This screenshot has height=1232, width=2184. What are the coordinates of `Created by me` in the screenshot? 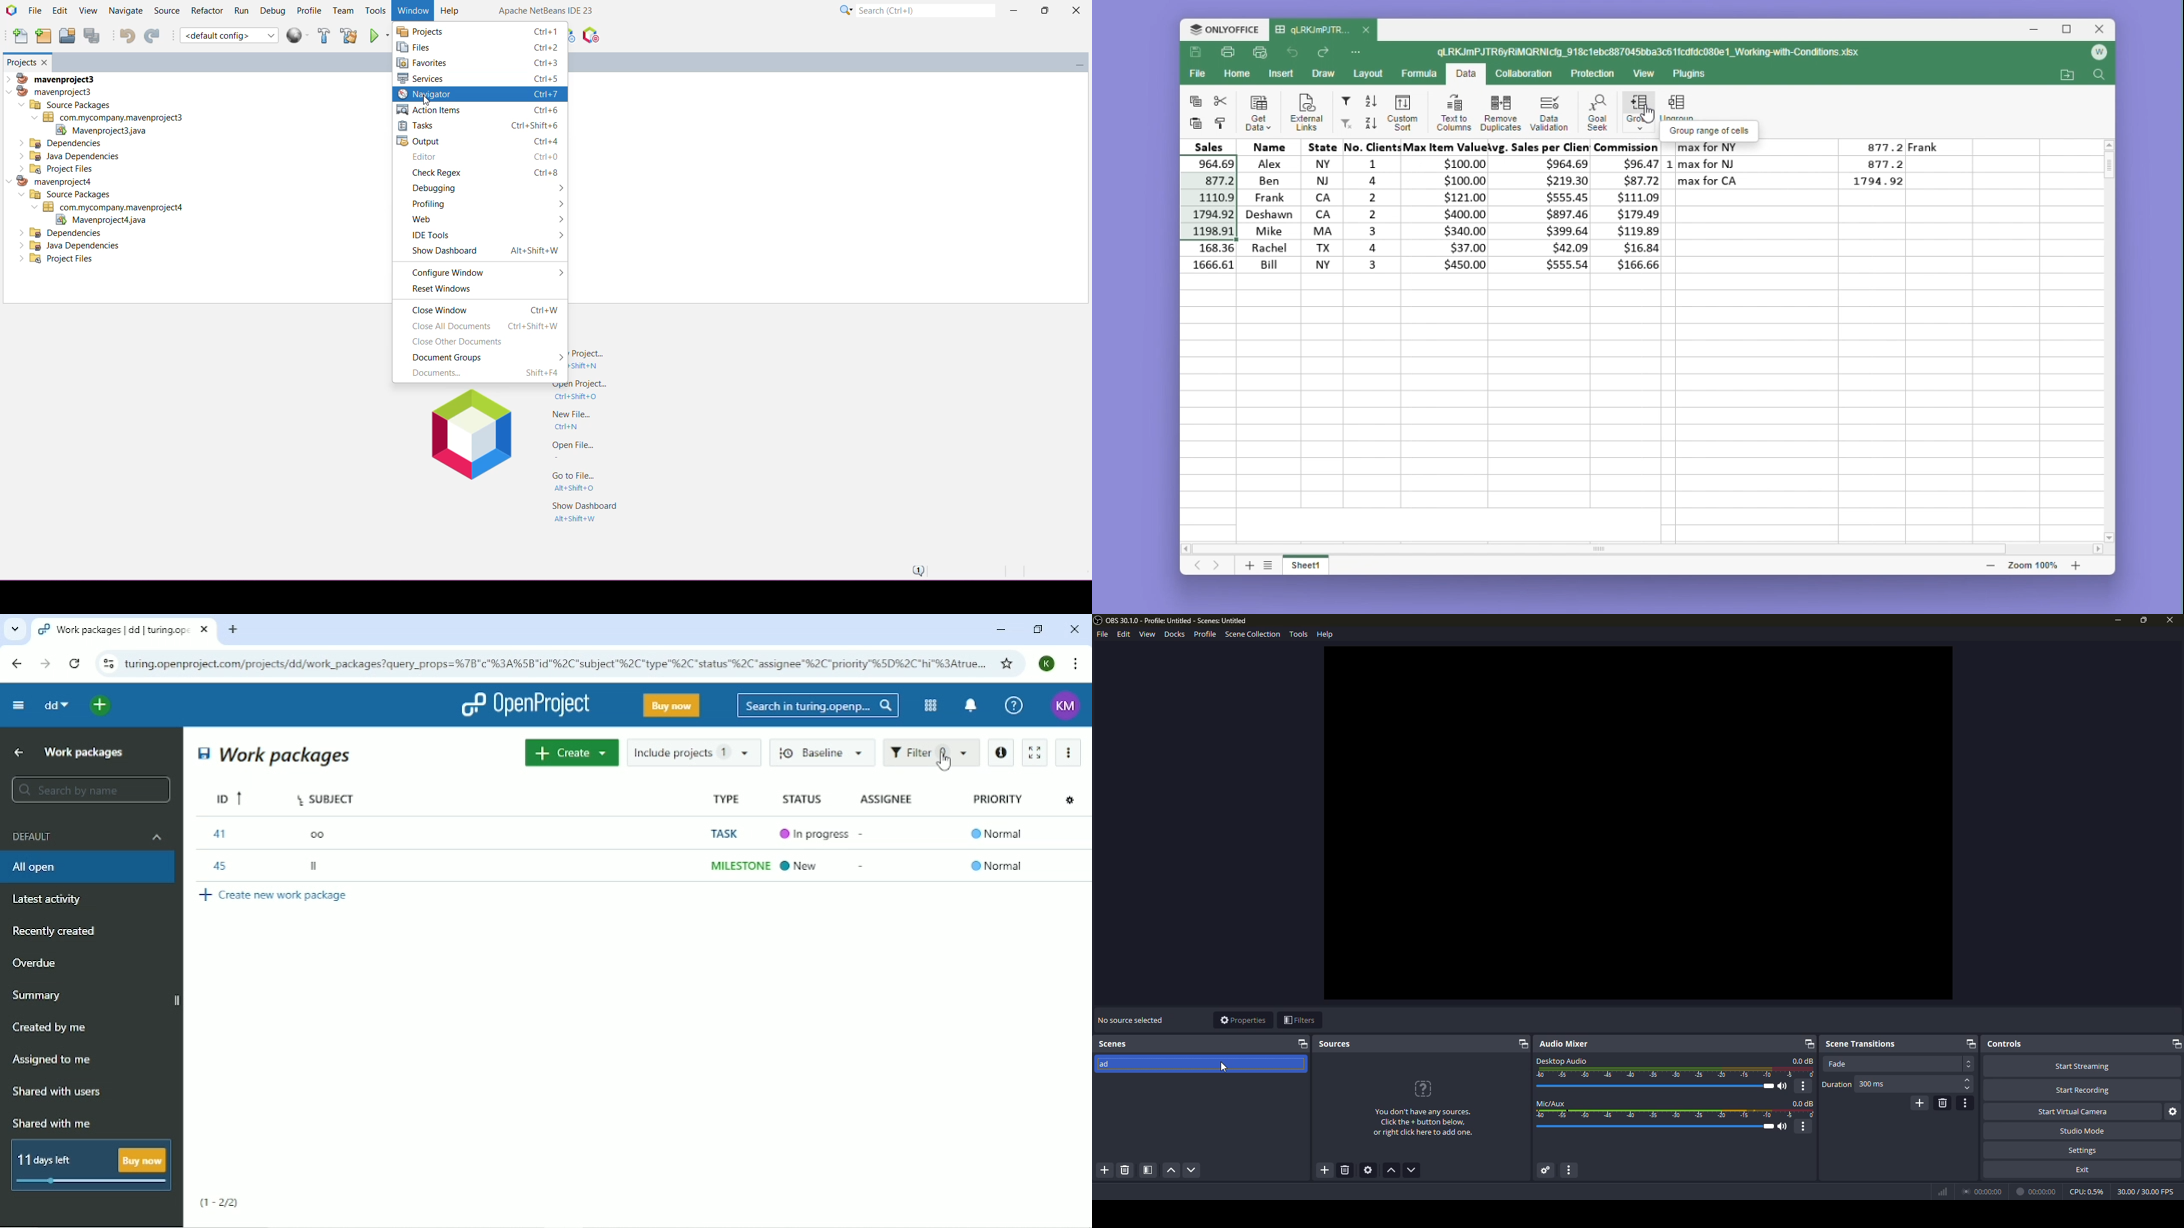 It's located at (53, 1028).